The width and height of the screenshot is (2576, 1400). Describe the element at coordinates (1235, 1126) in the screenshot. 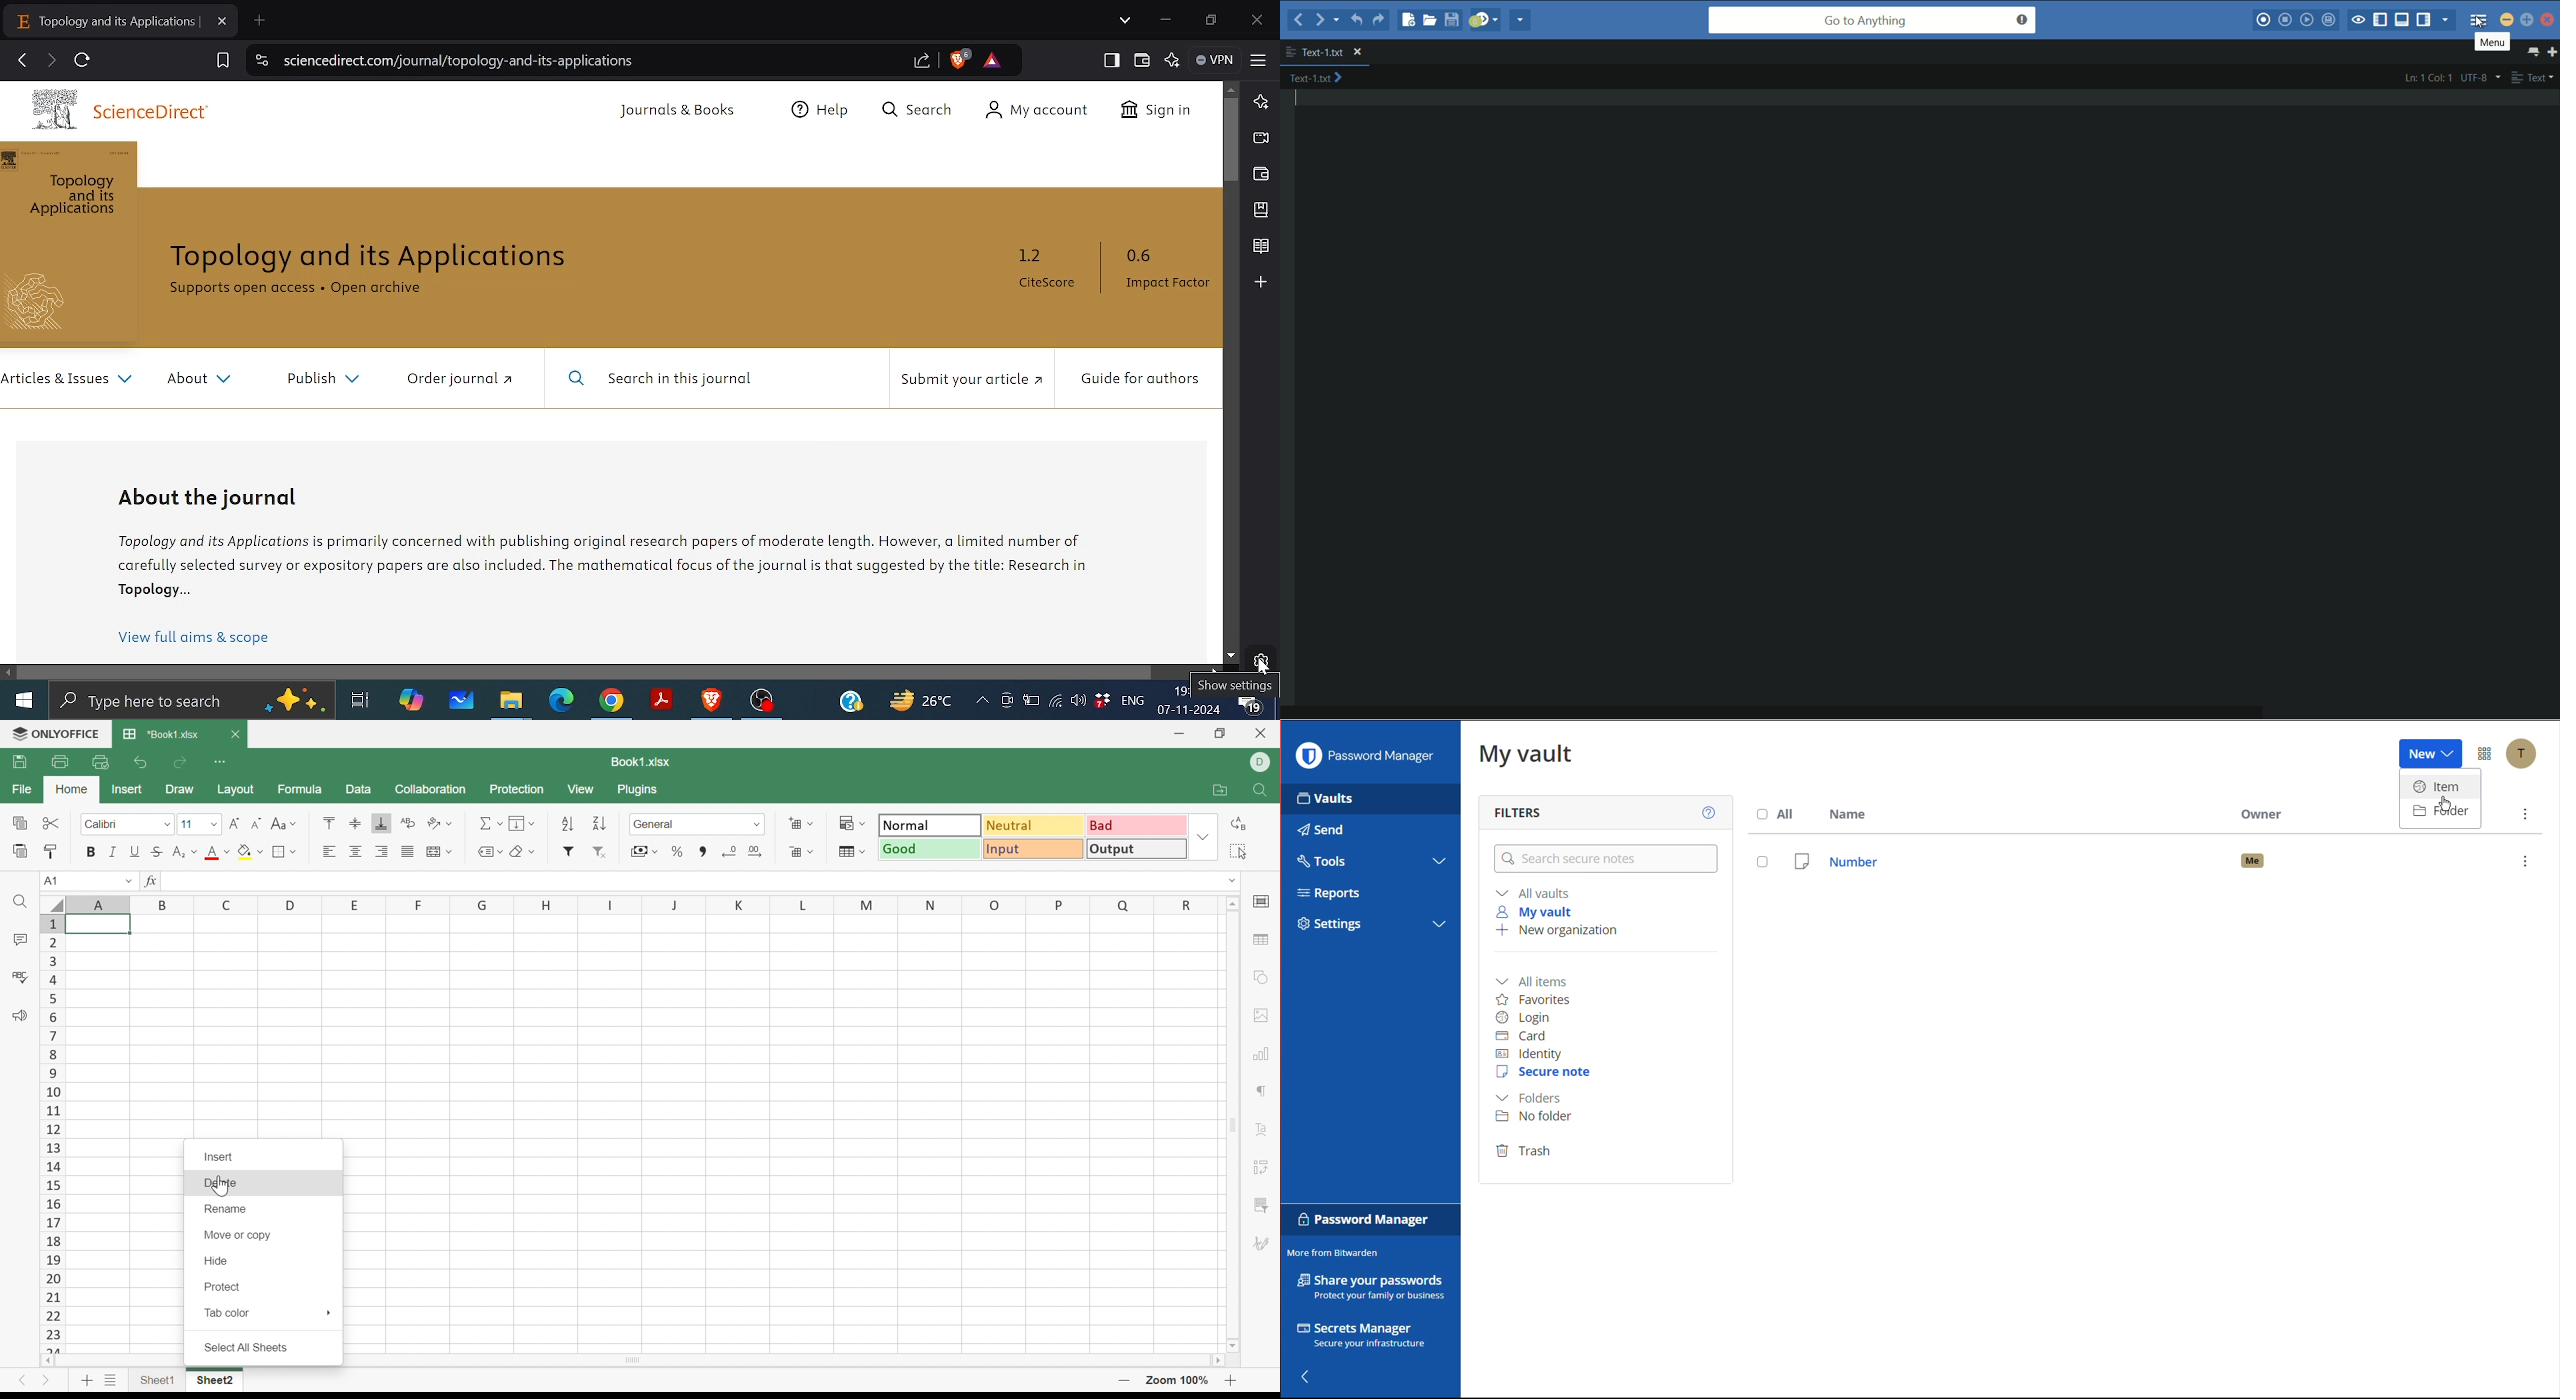

I see `Scroll Bar` at that location.